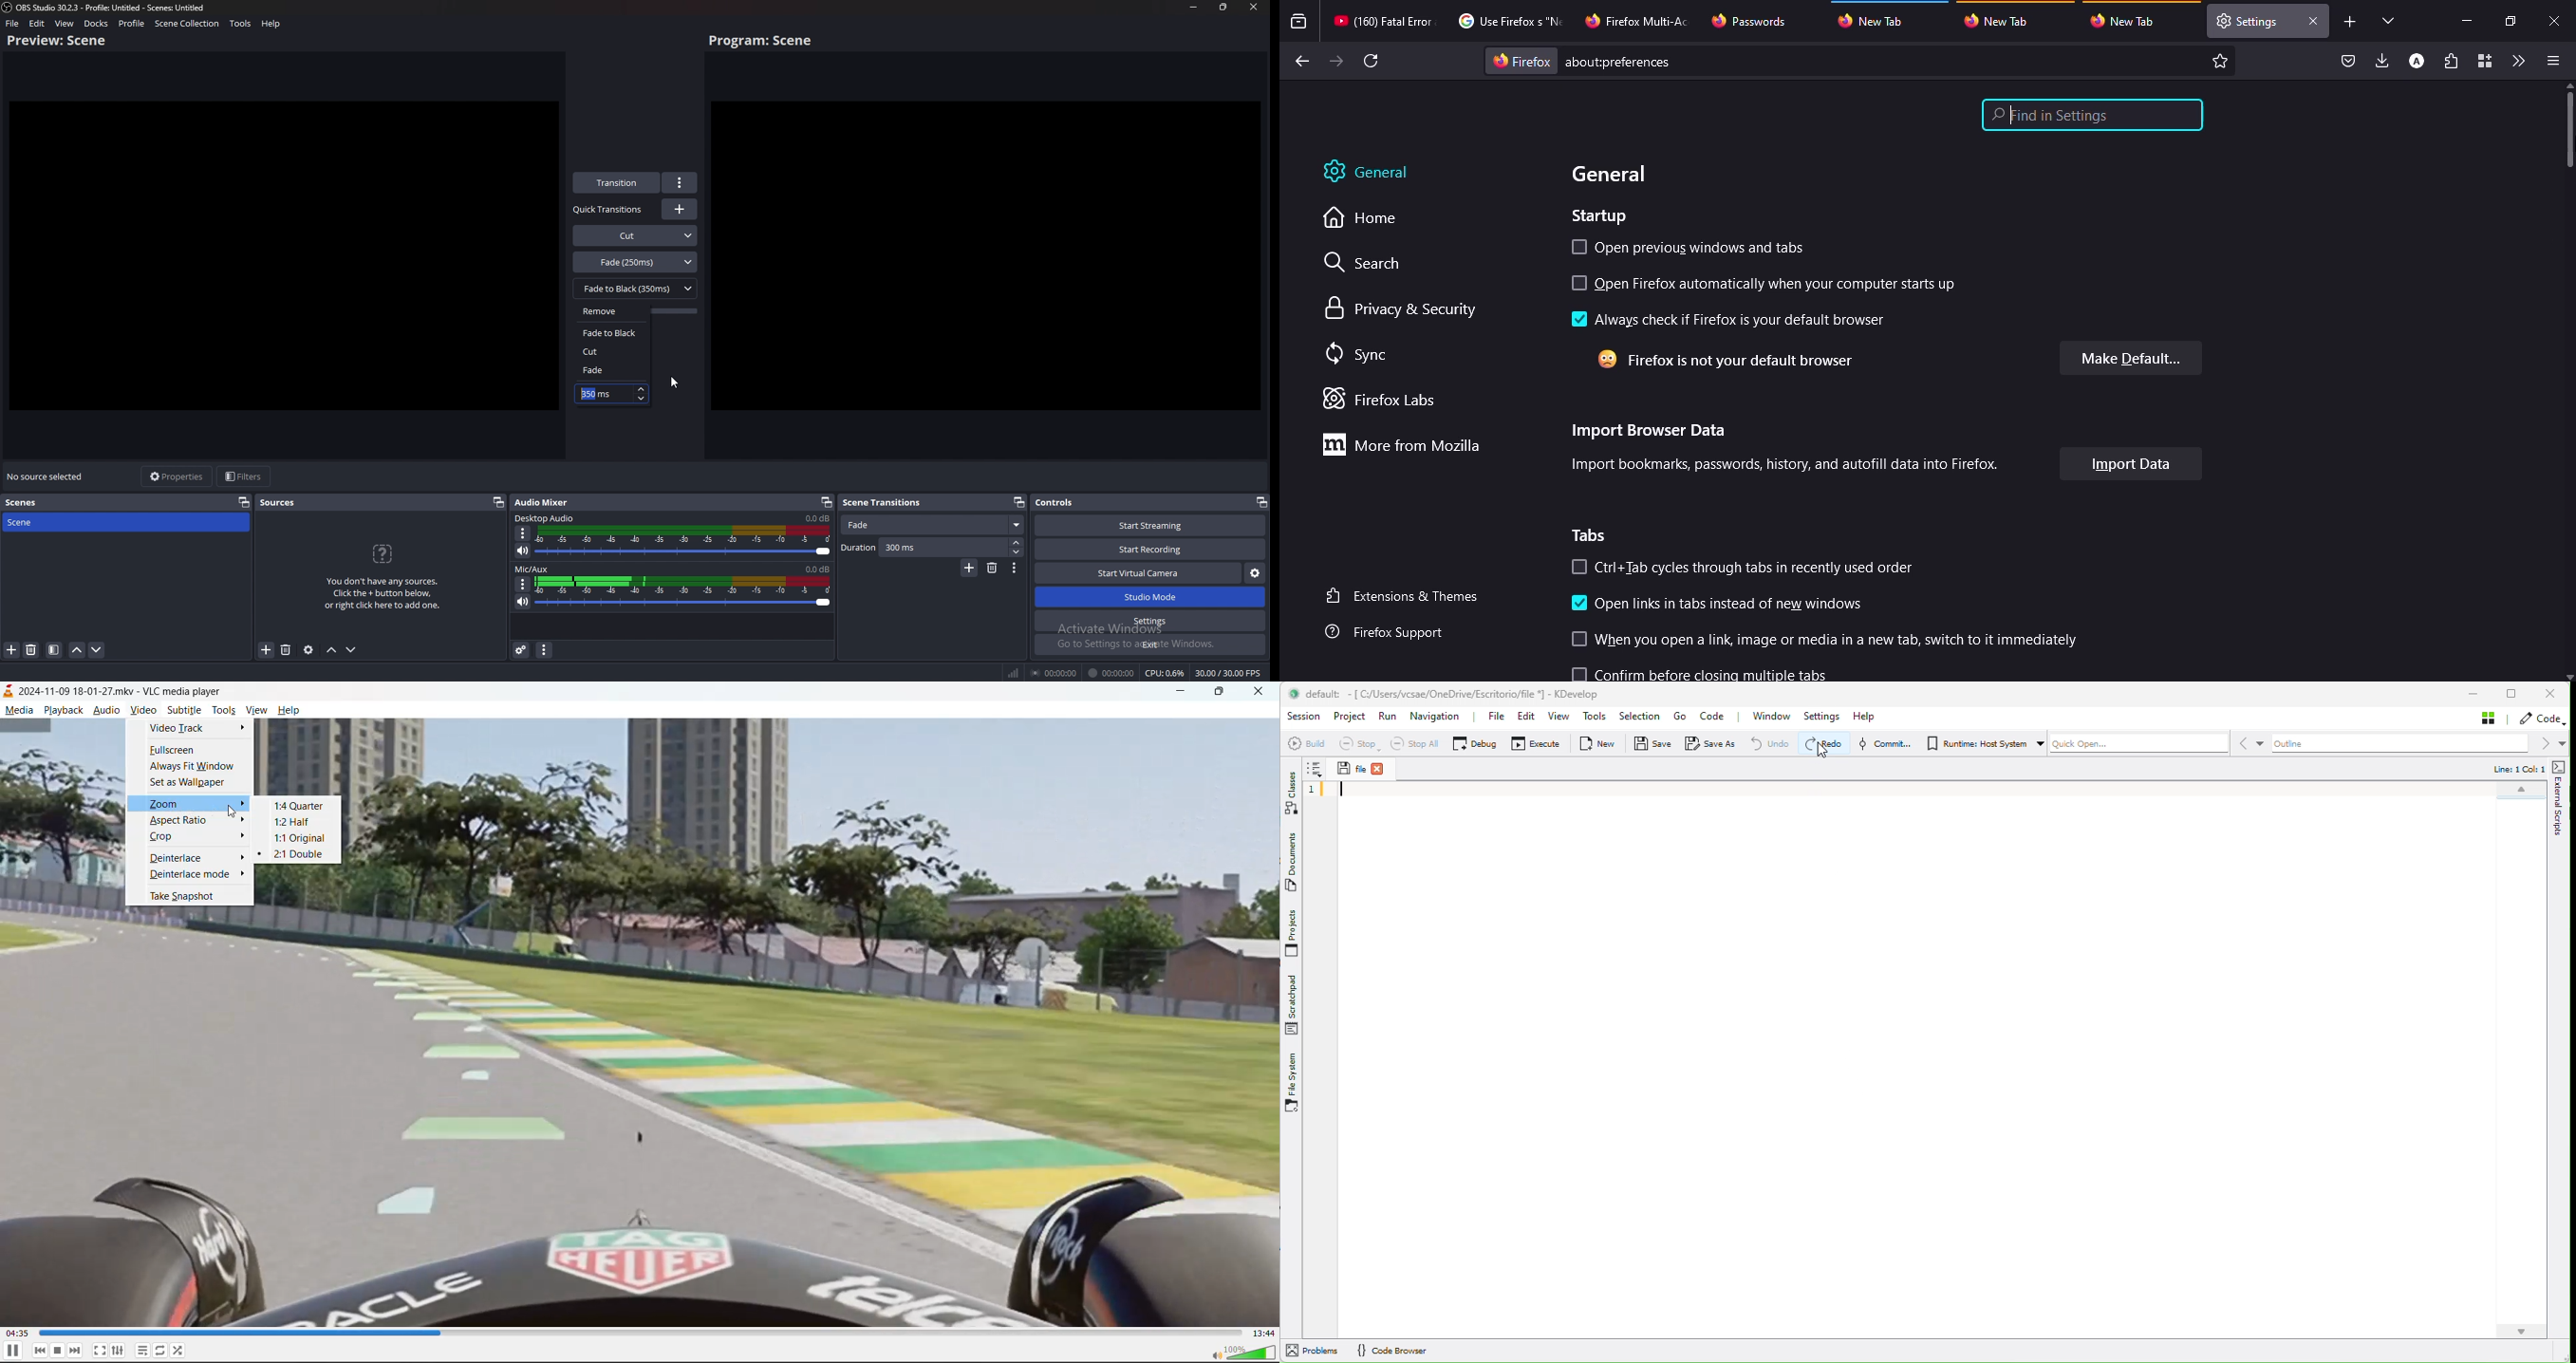 Image resolution: width=2576 pixels, height=1372 pixels. What do you see at coordinates (1774, 743) in the screenshot?
I see `Undo` at bounding box center [1774, 743].